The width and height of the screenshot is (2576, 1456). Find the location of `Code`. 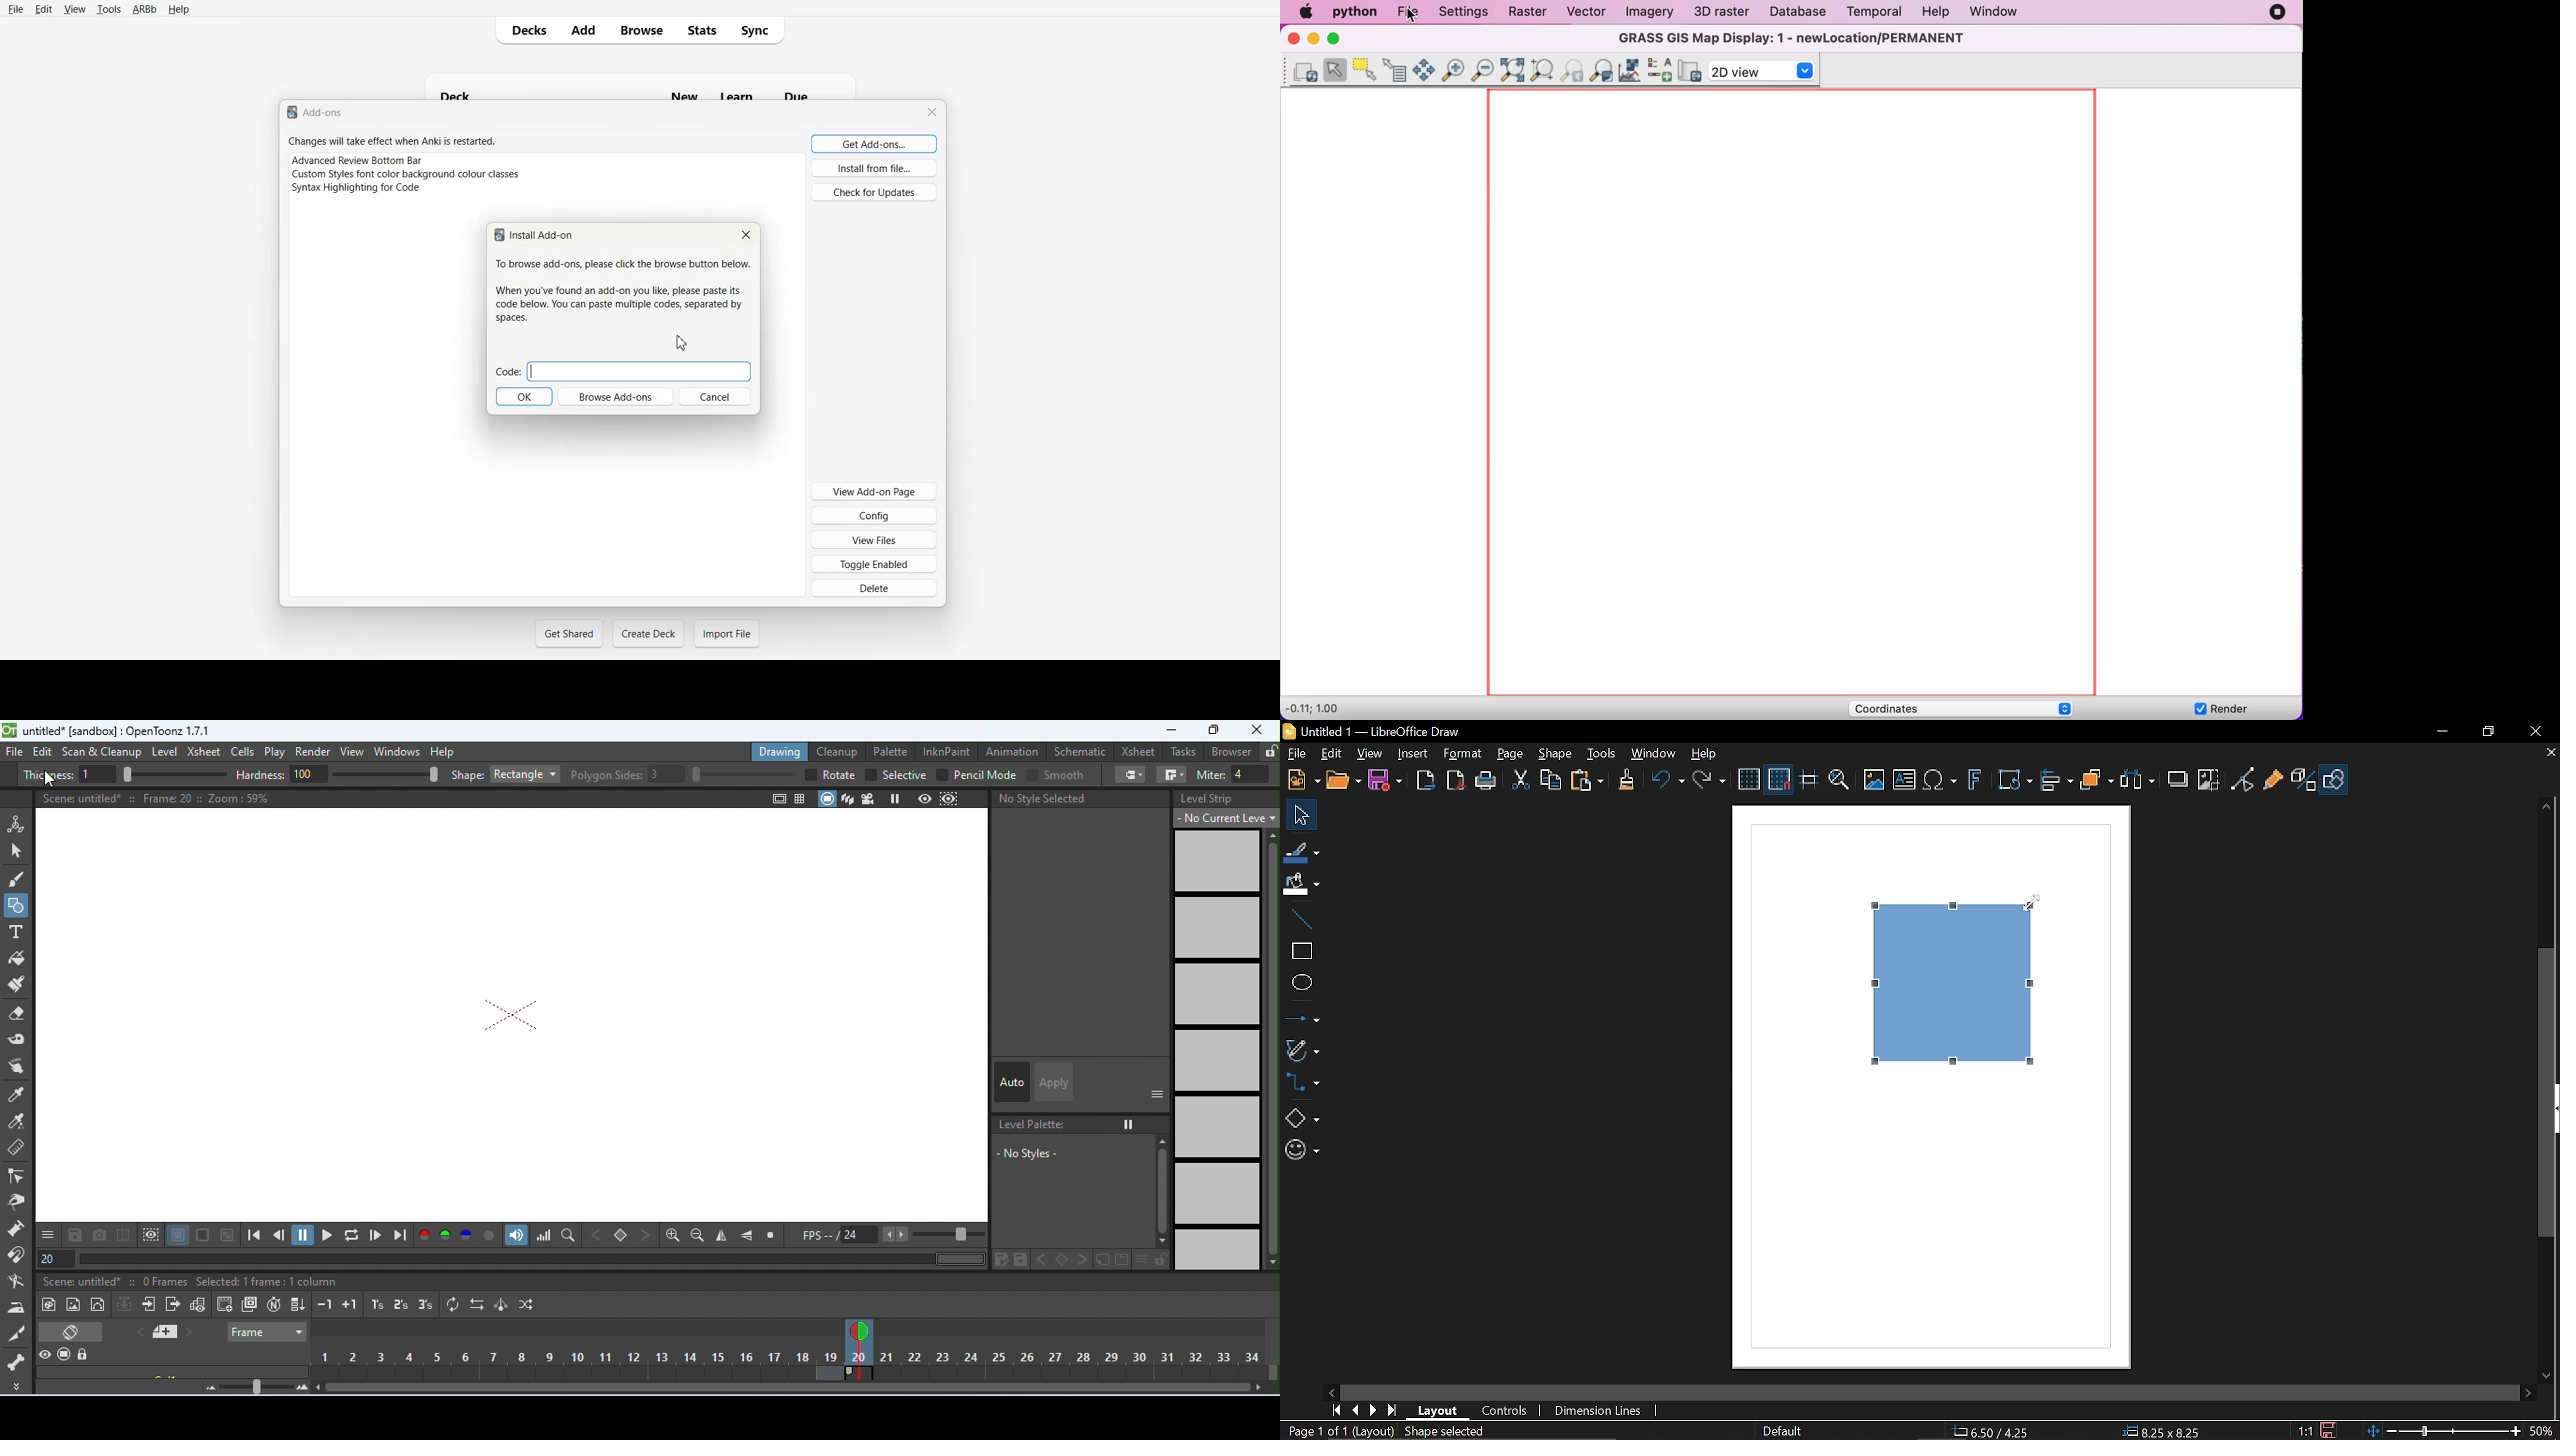

Code is located at coordinates (623, 370).